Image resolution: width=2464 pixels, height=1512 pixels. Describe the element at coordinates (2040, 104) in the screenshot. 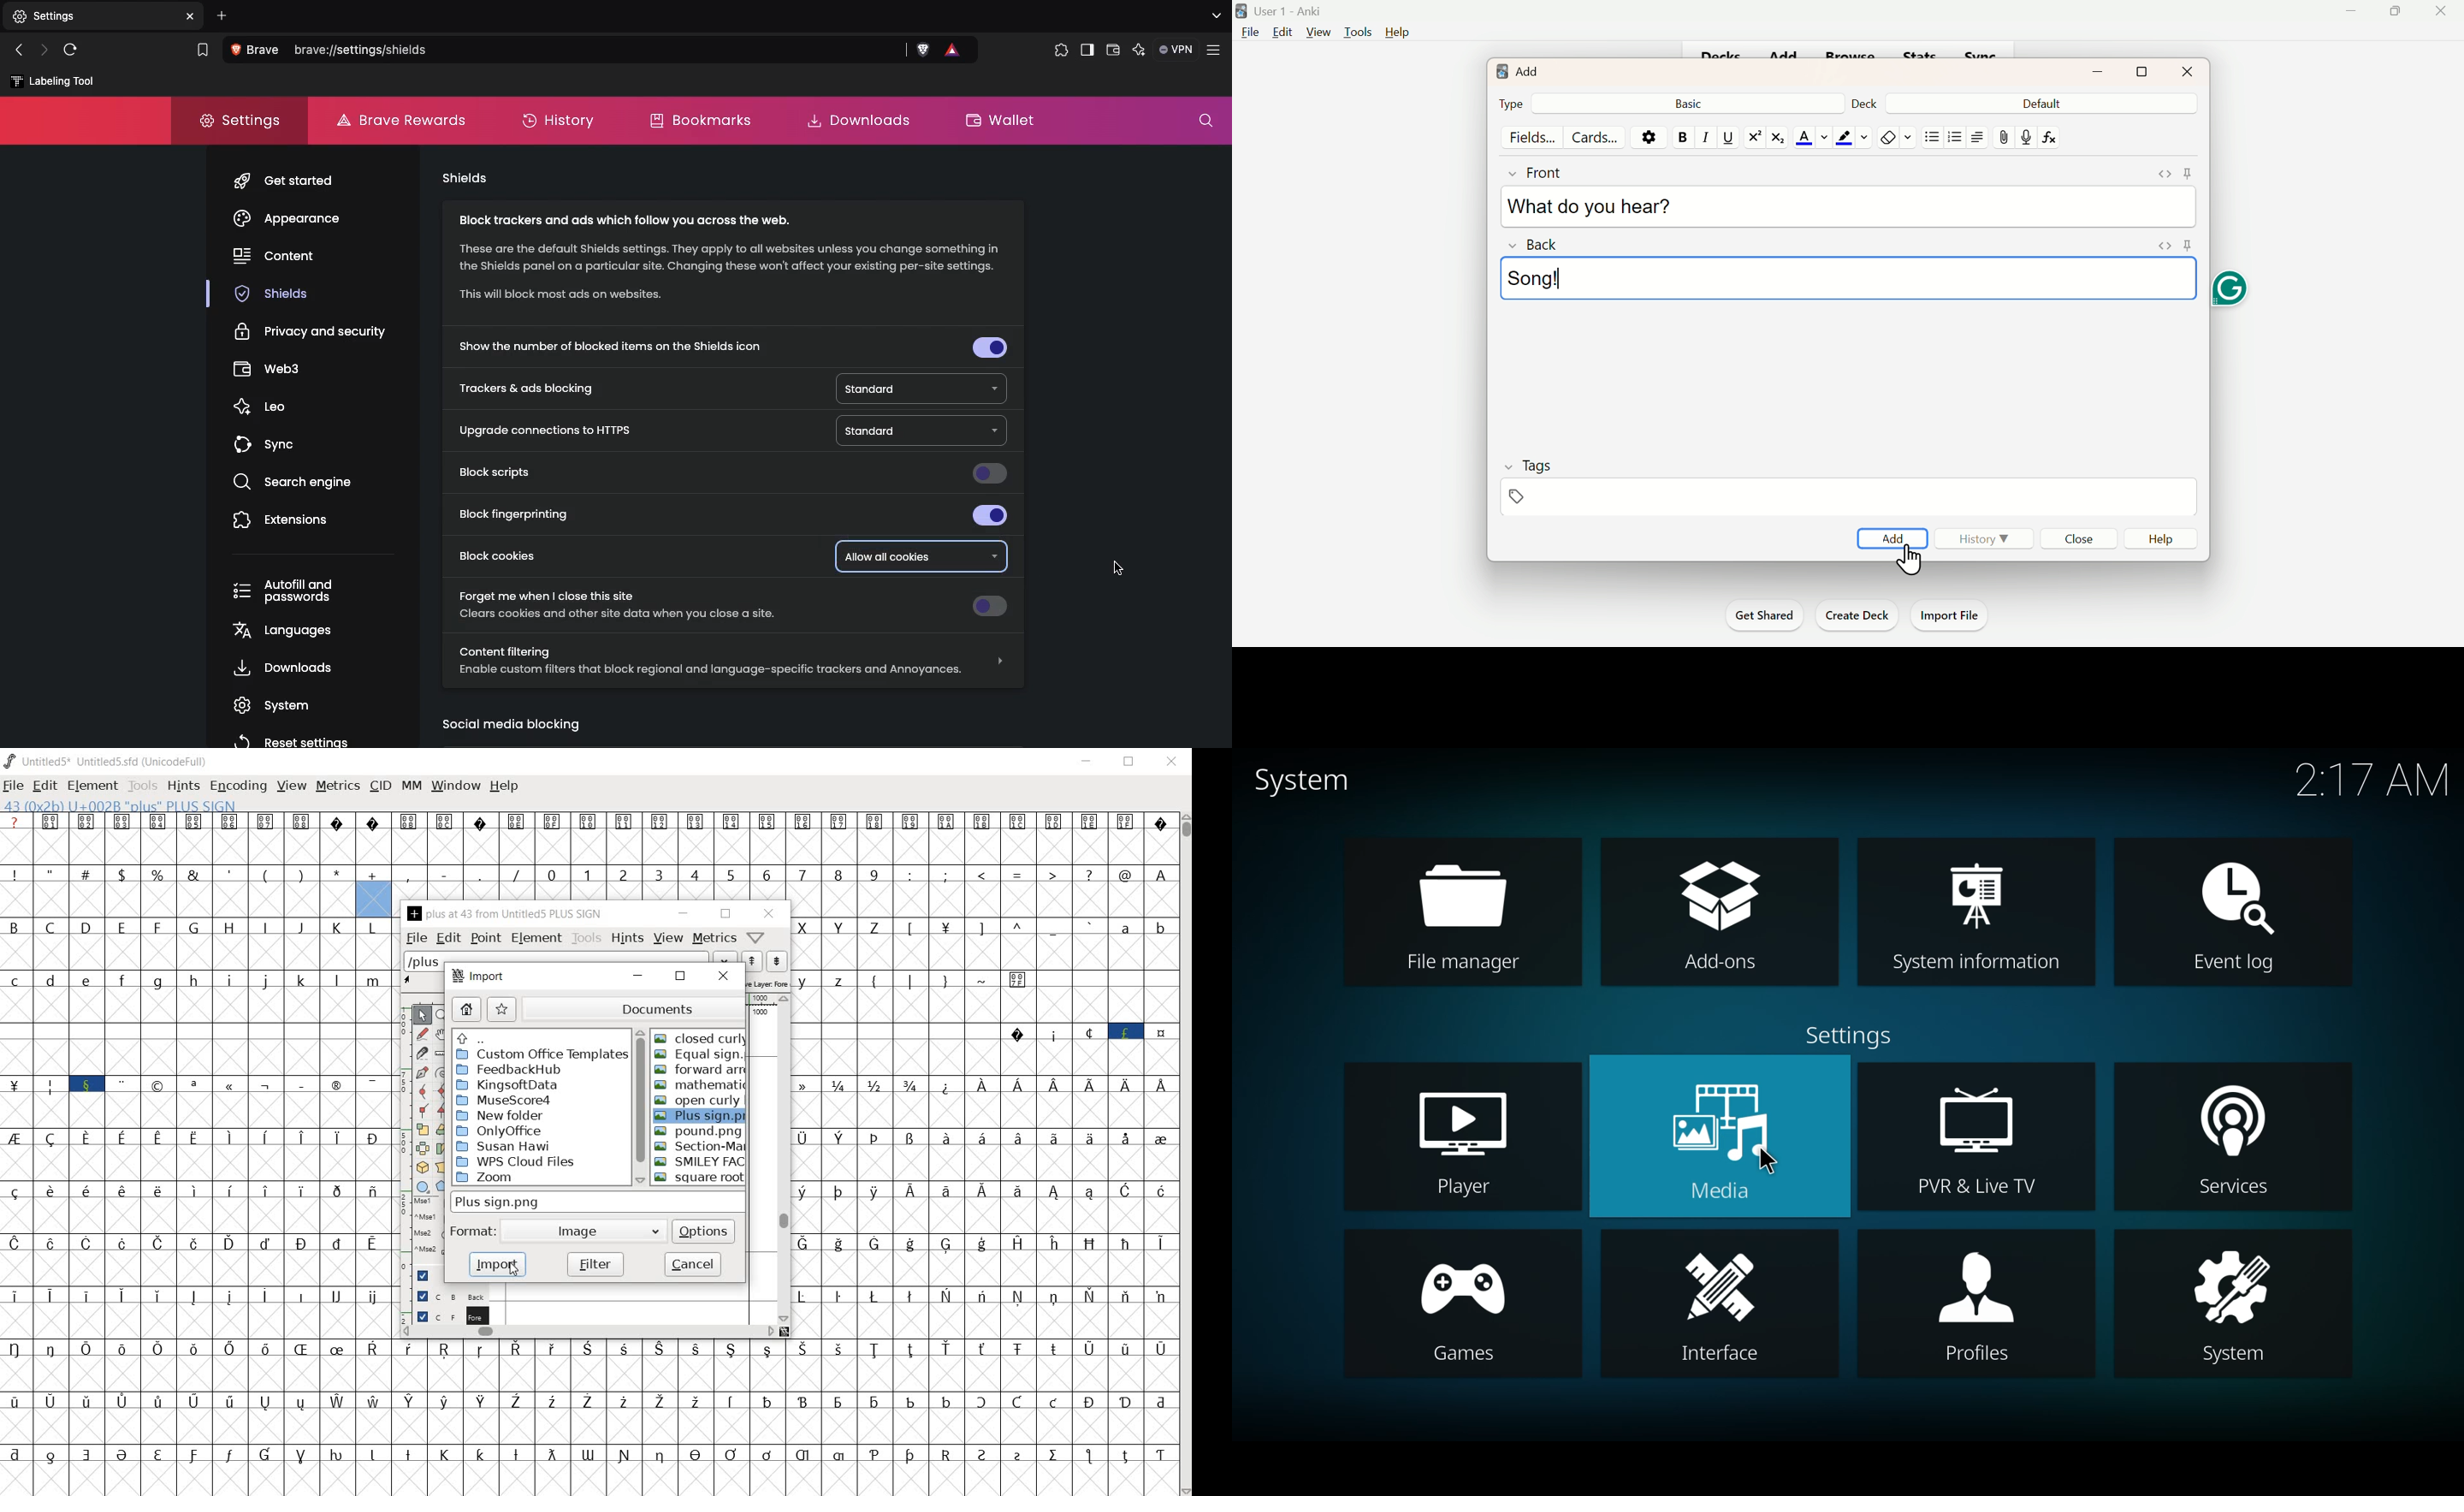

I see `Default` at that location.